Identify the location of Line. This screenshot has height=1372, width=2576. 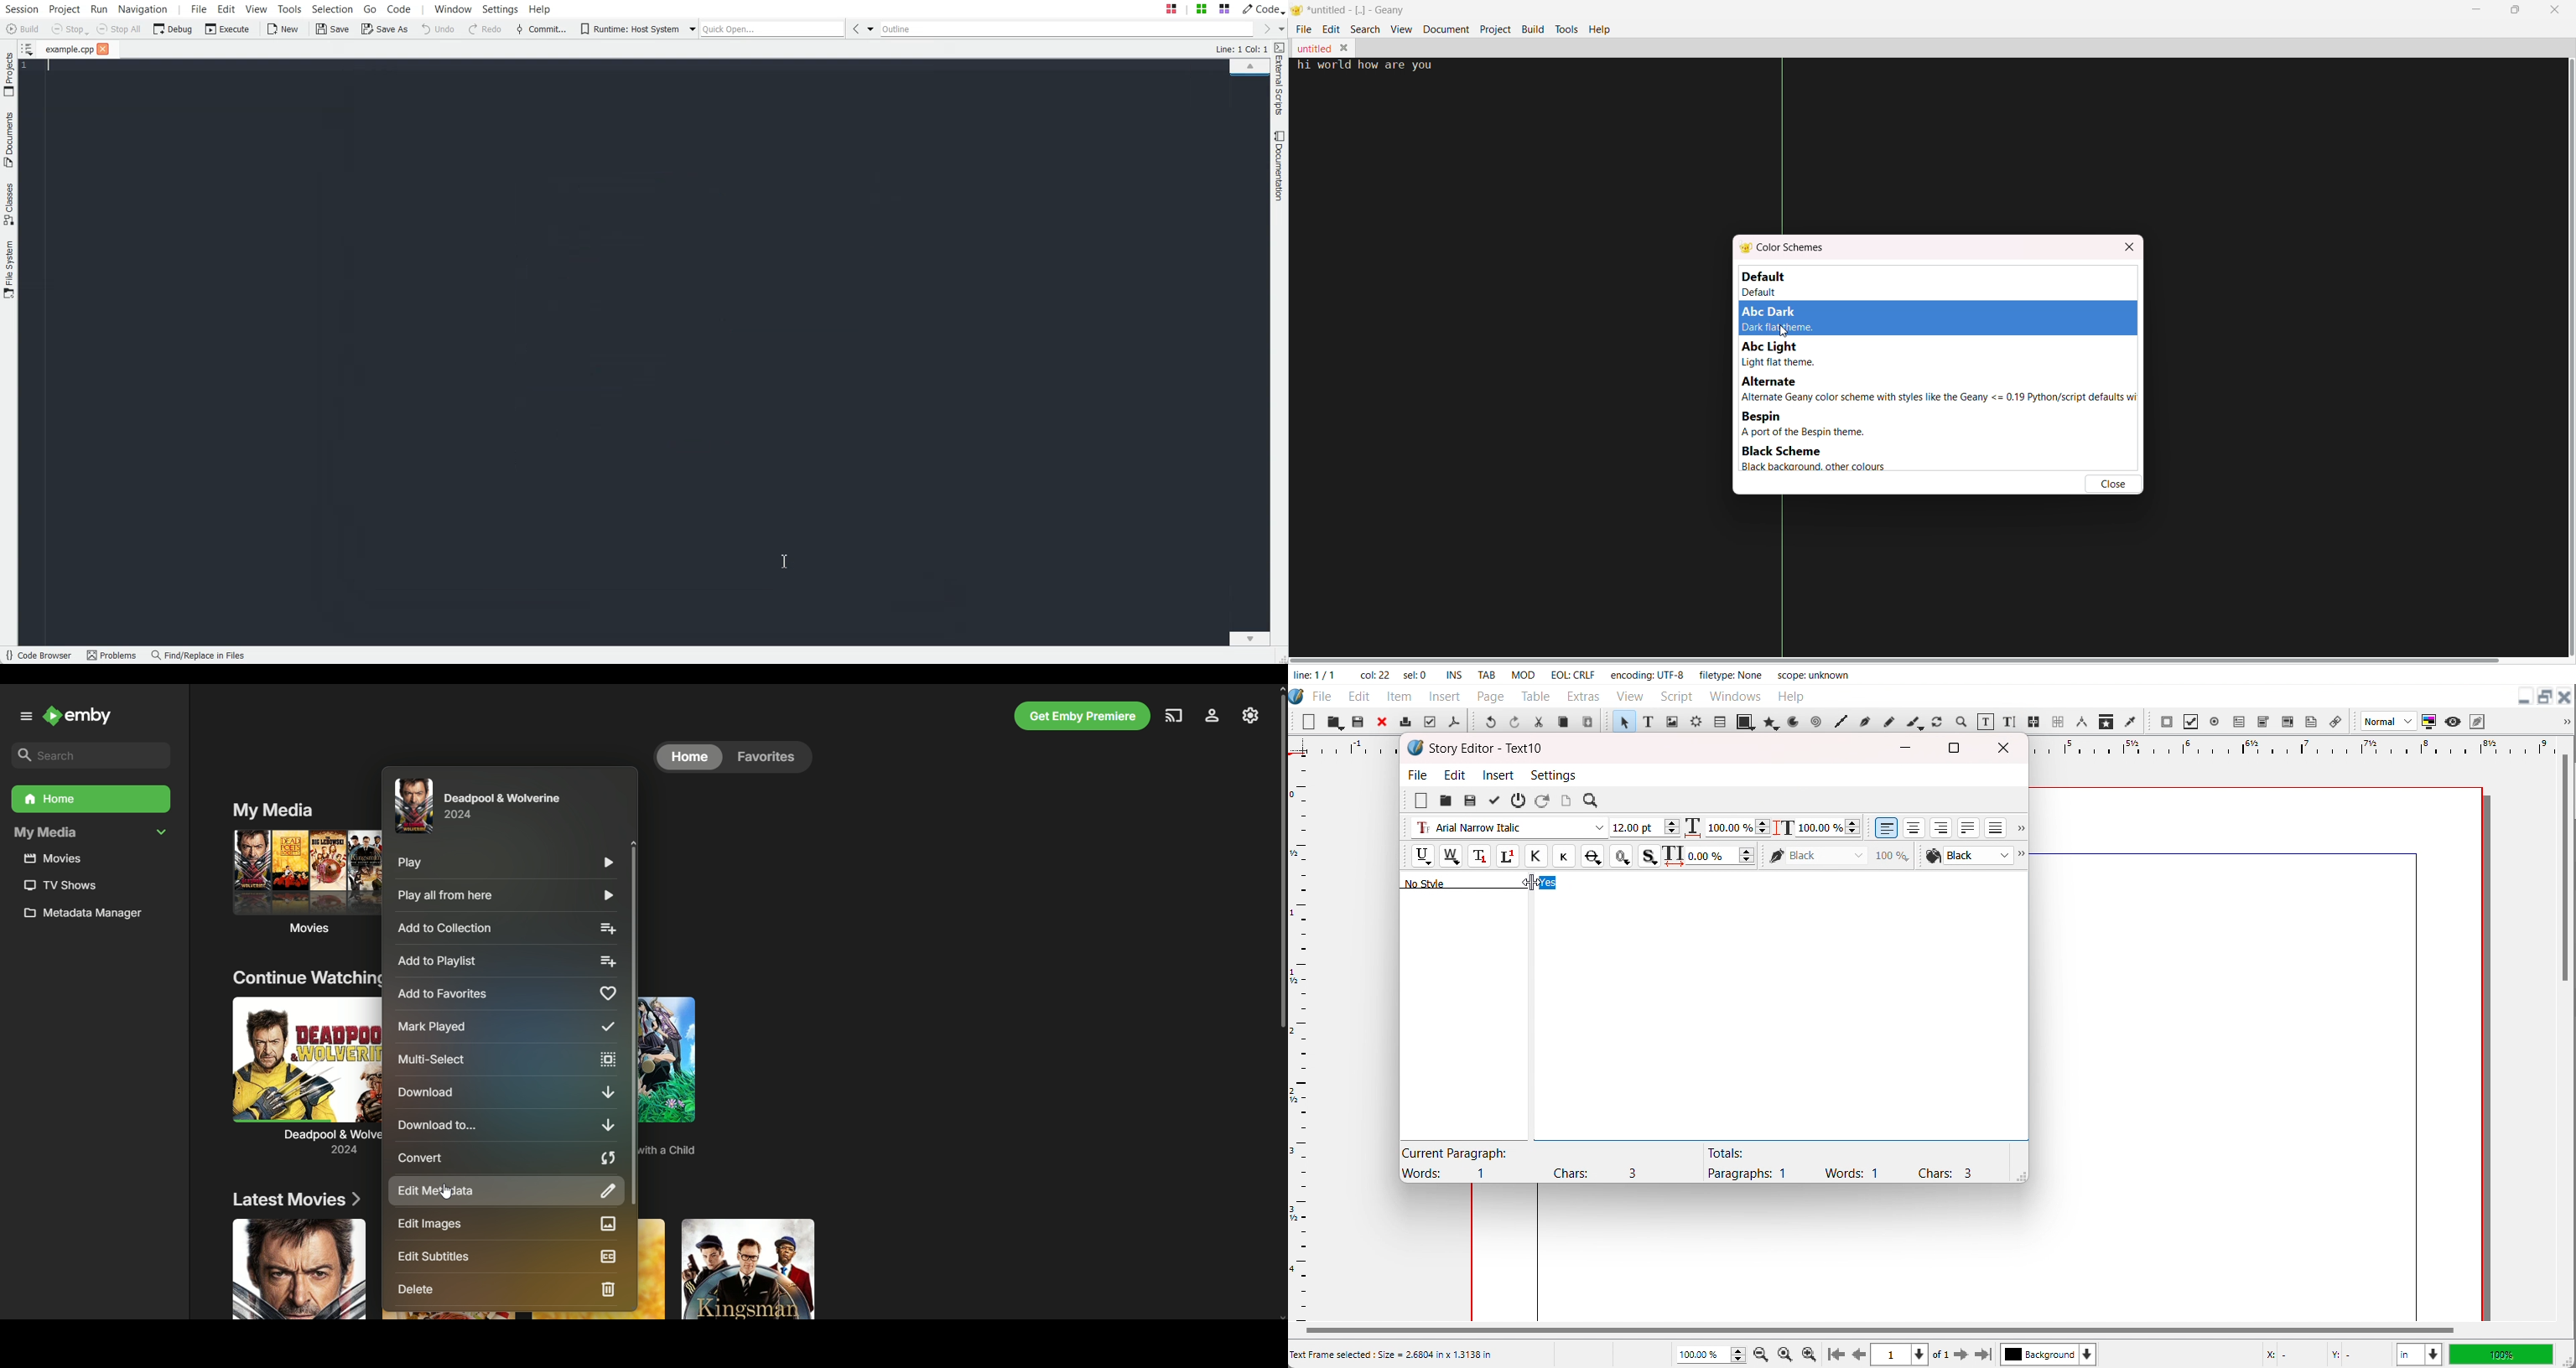
(1841, 722).